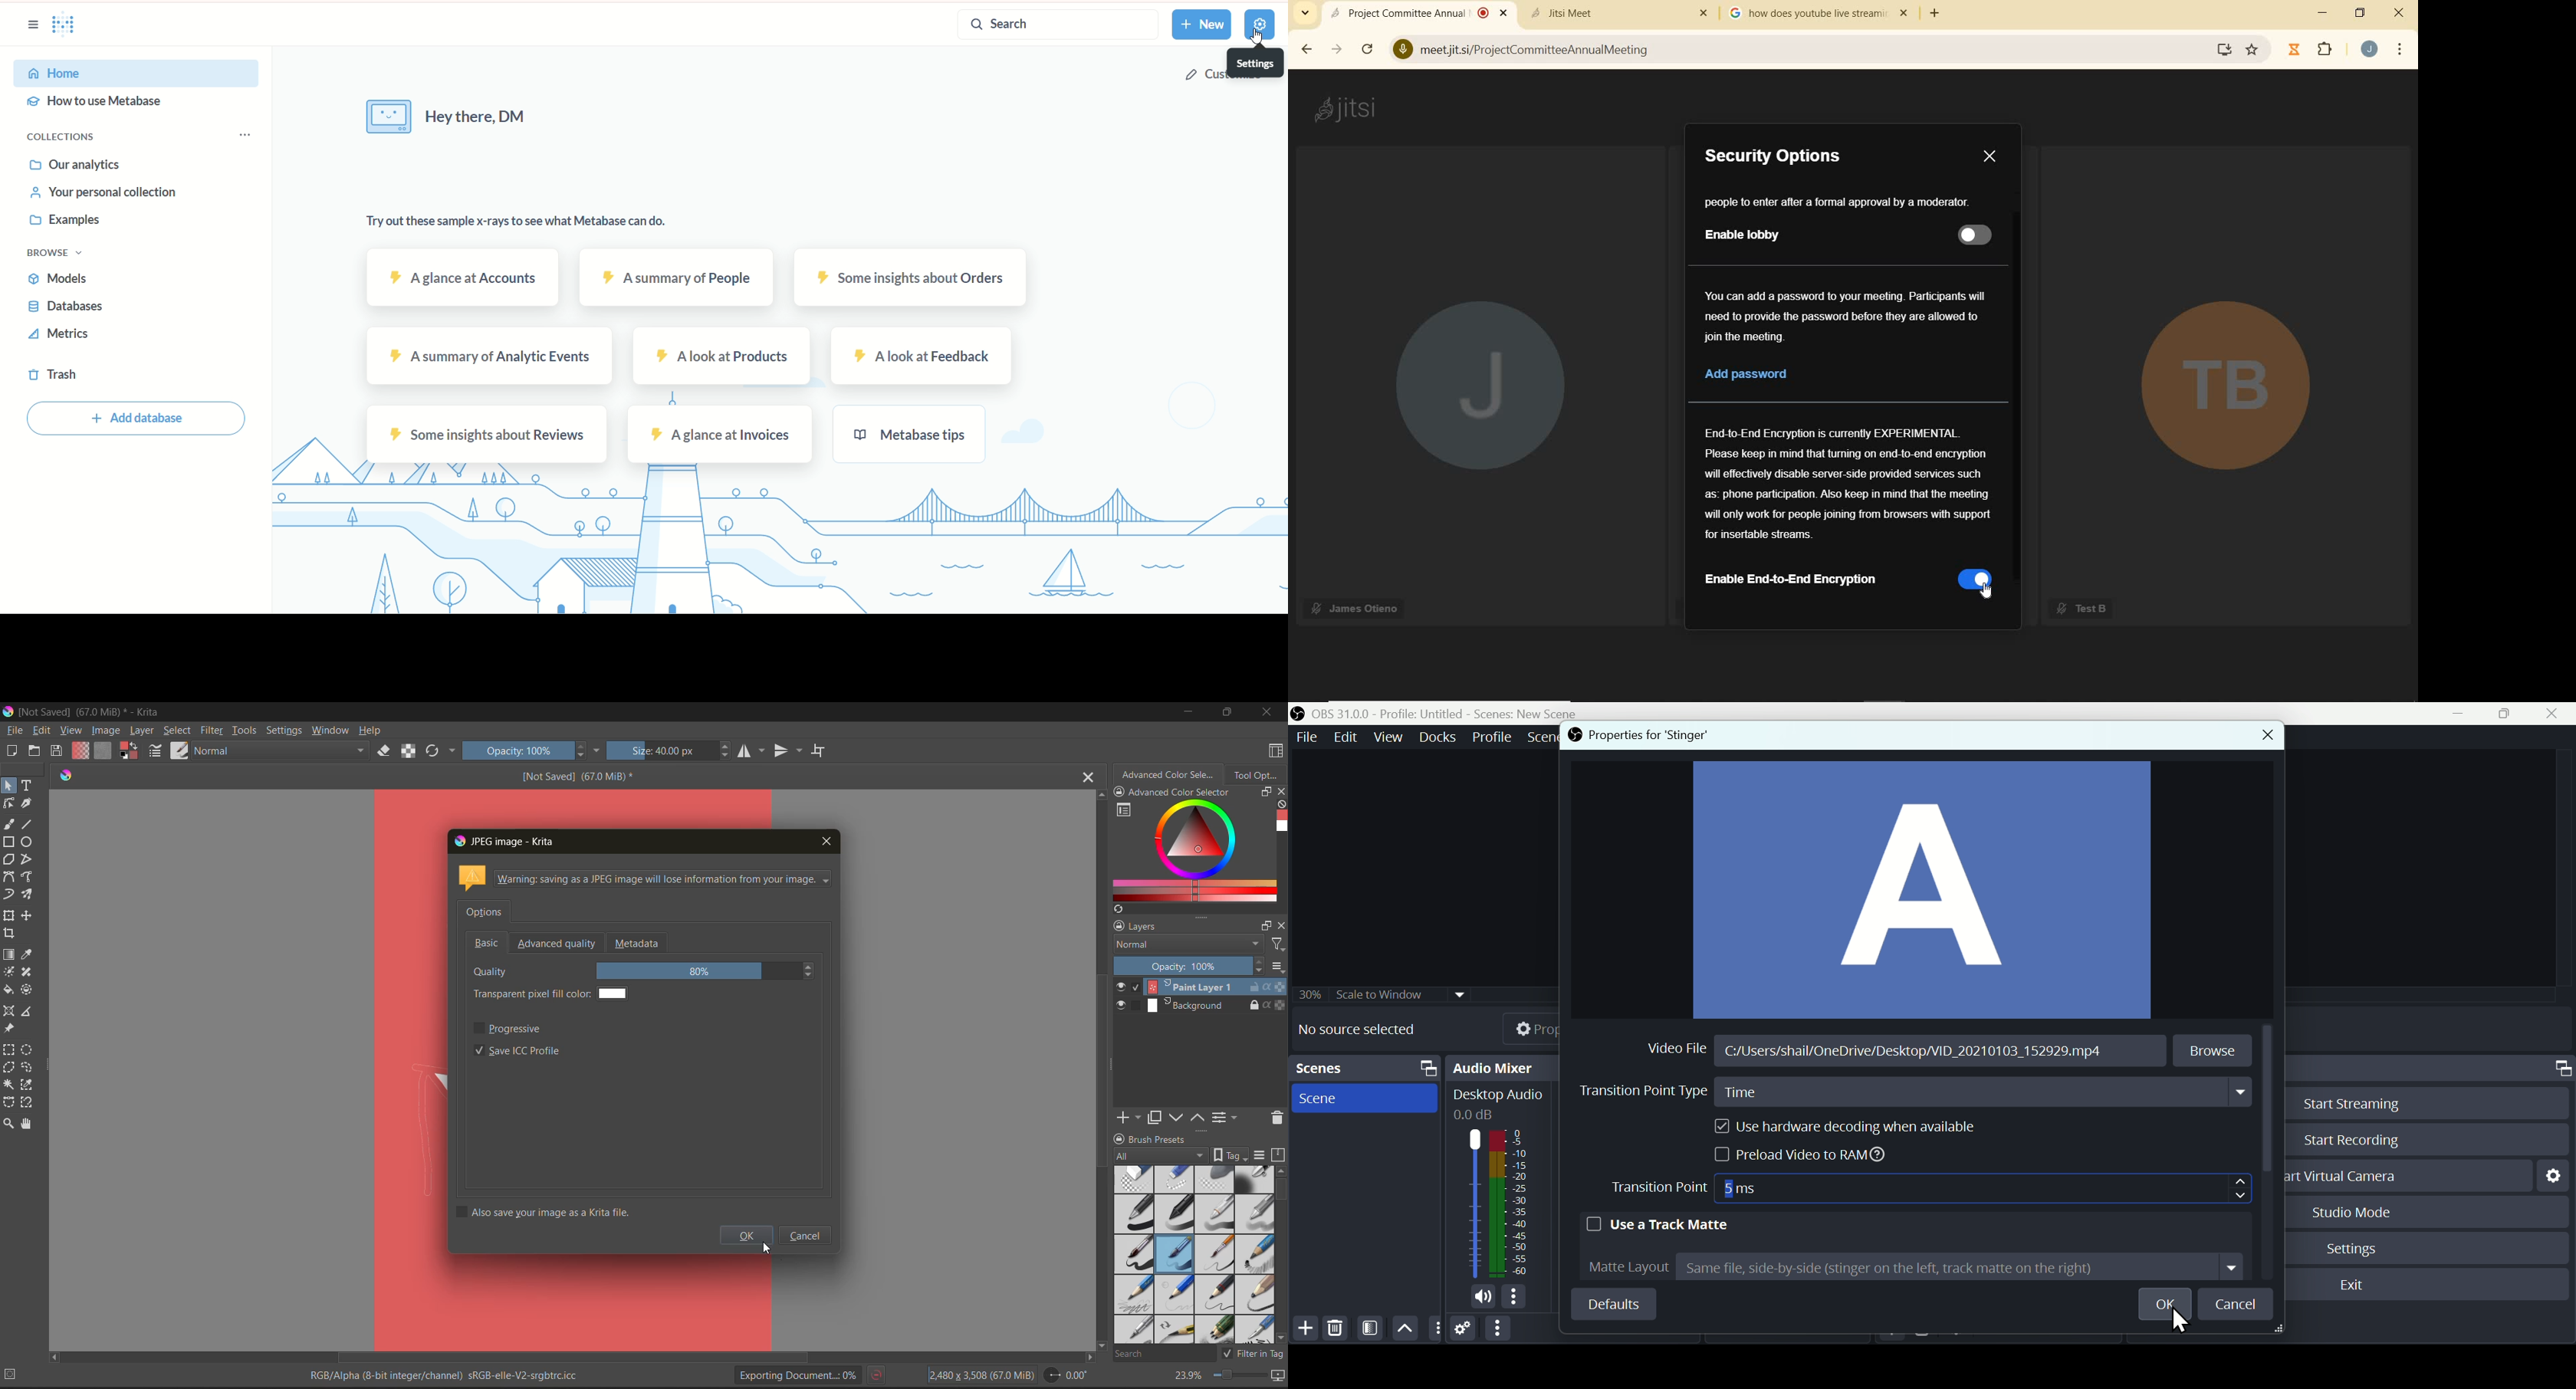  Describe the element at coordinates (409, 750) in the screenshot. I see `preserve alpha` at that location.